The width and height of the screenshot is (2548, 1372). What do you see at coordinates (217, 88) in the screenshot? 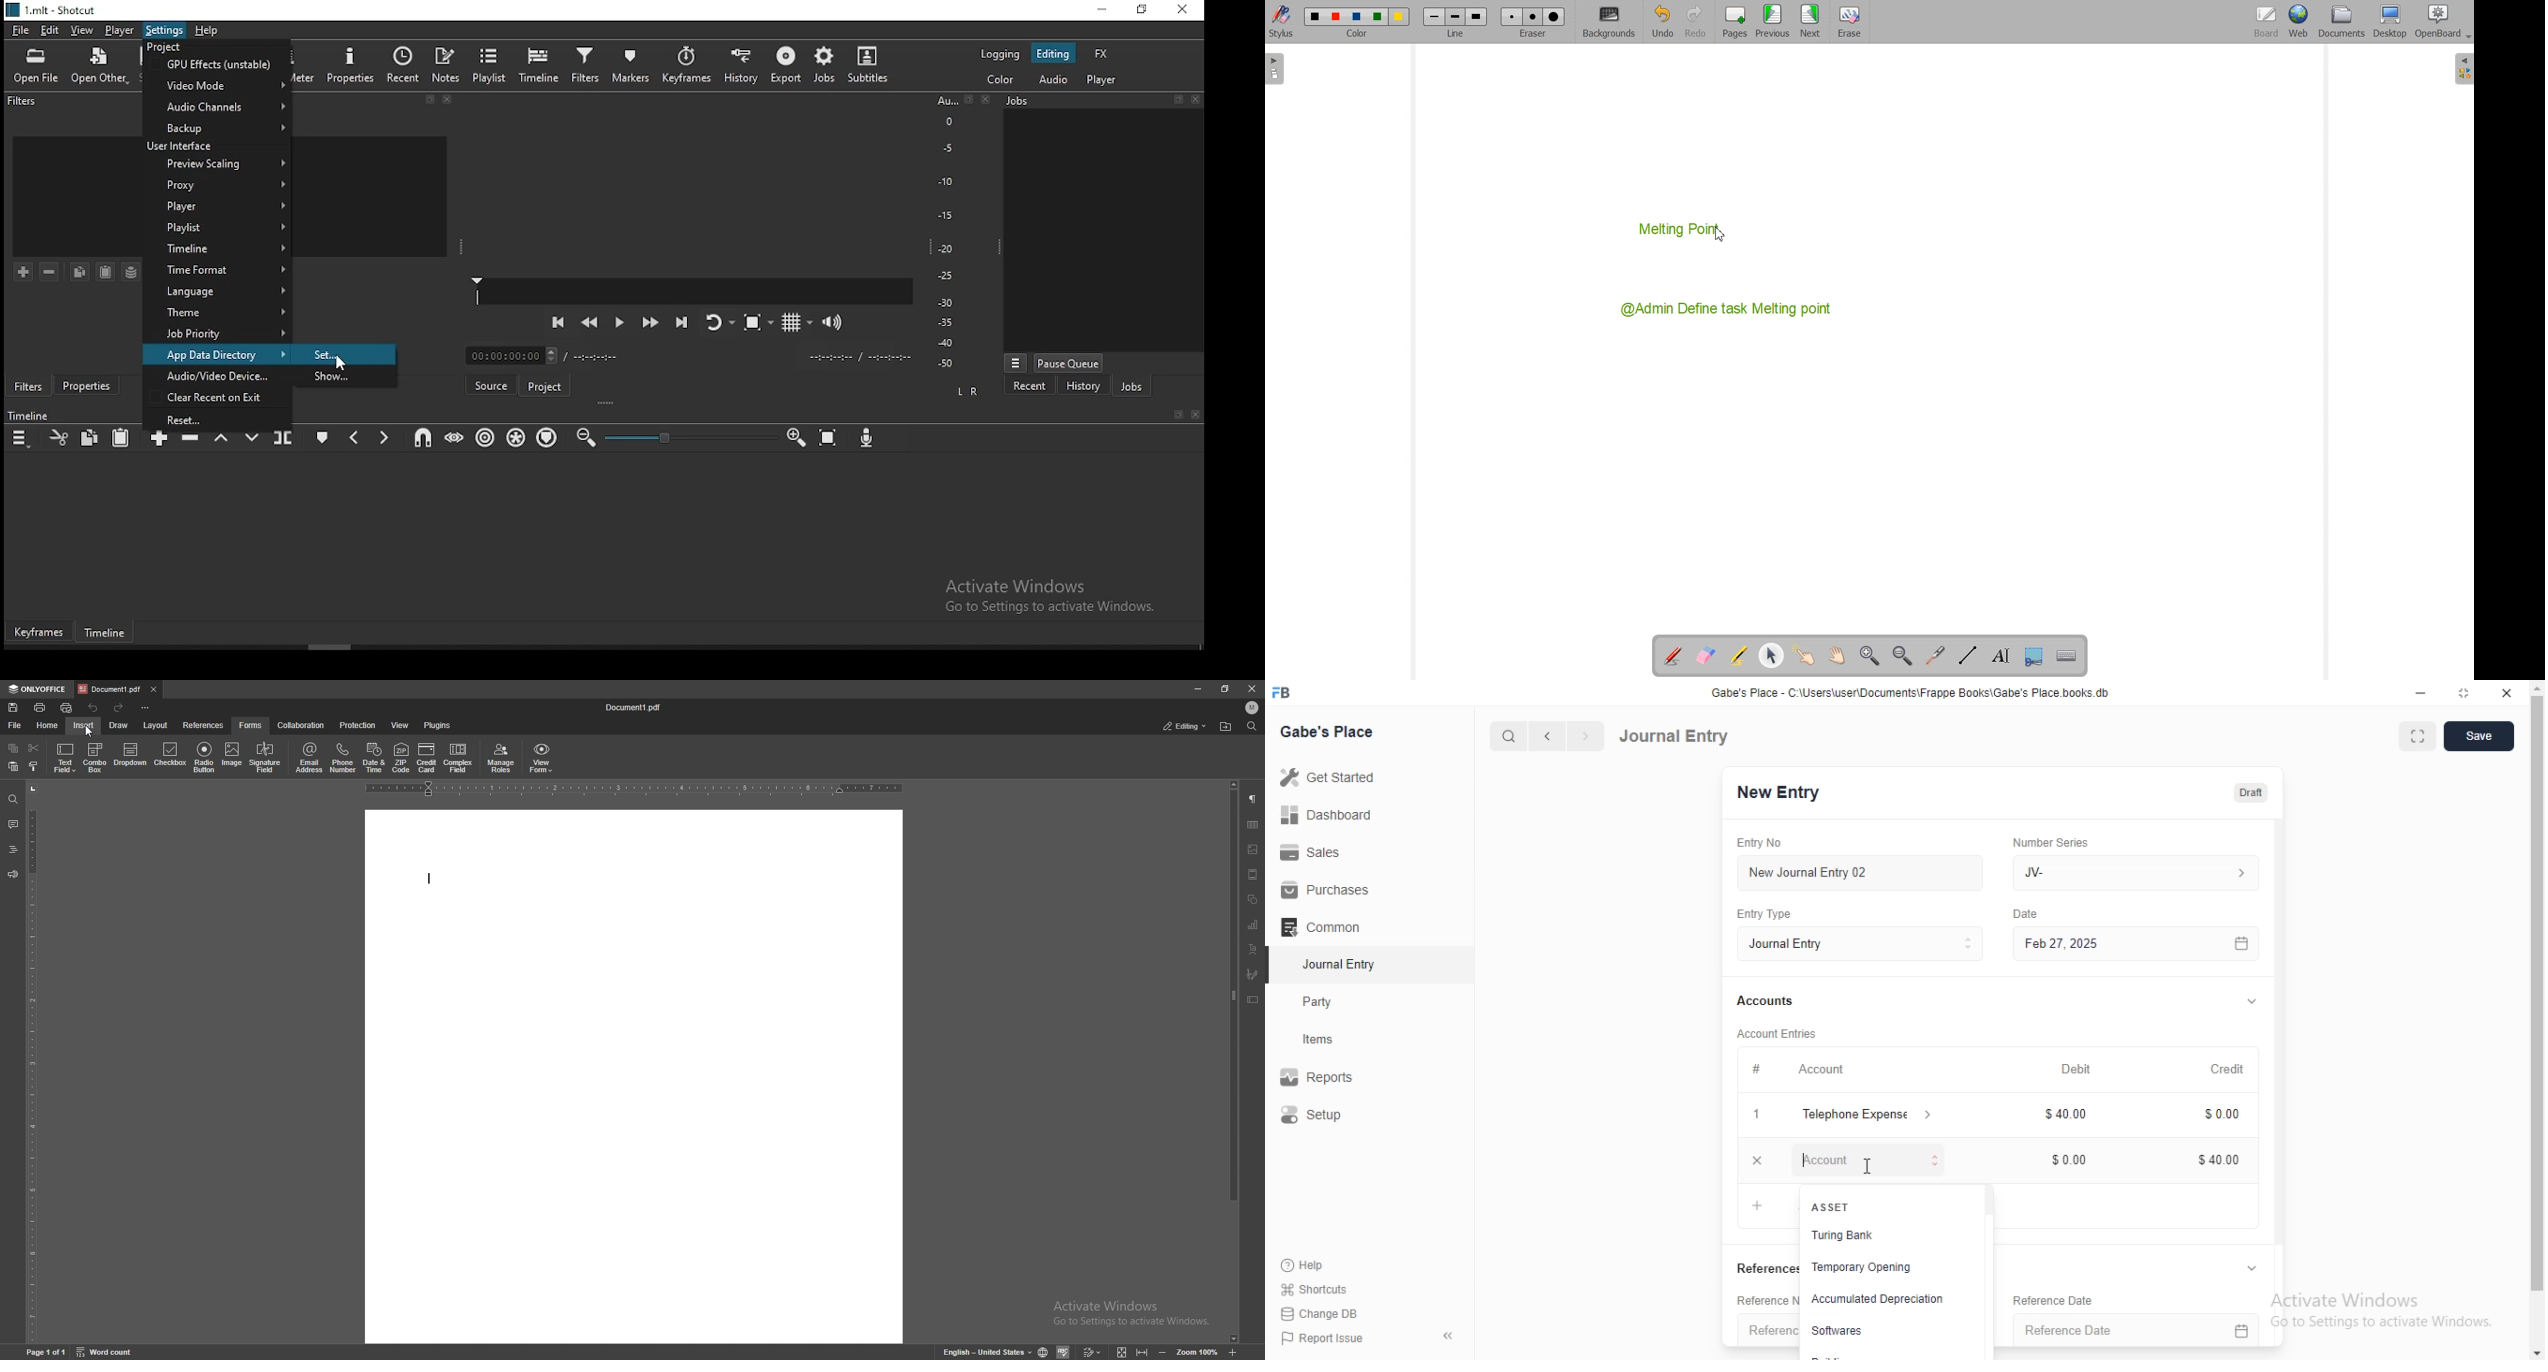
I see `video mode` at bounding box center [217, 88].